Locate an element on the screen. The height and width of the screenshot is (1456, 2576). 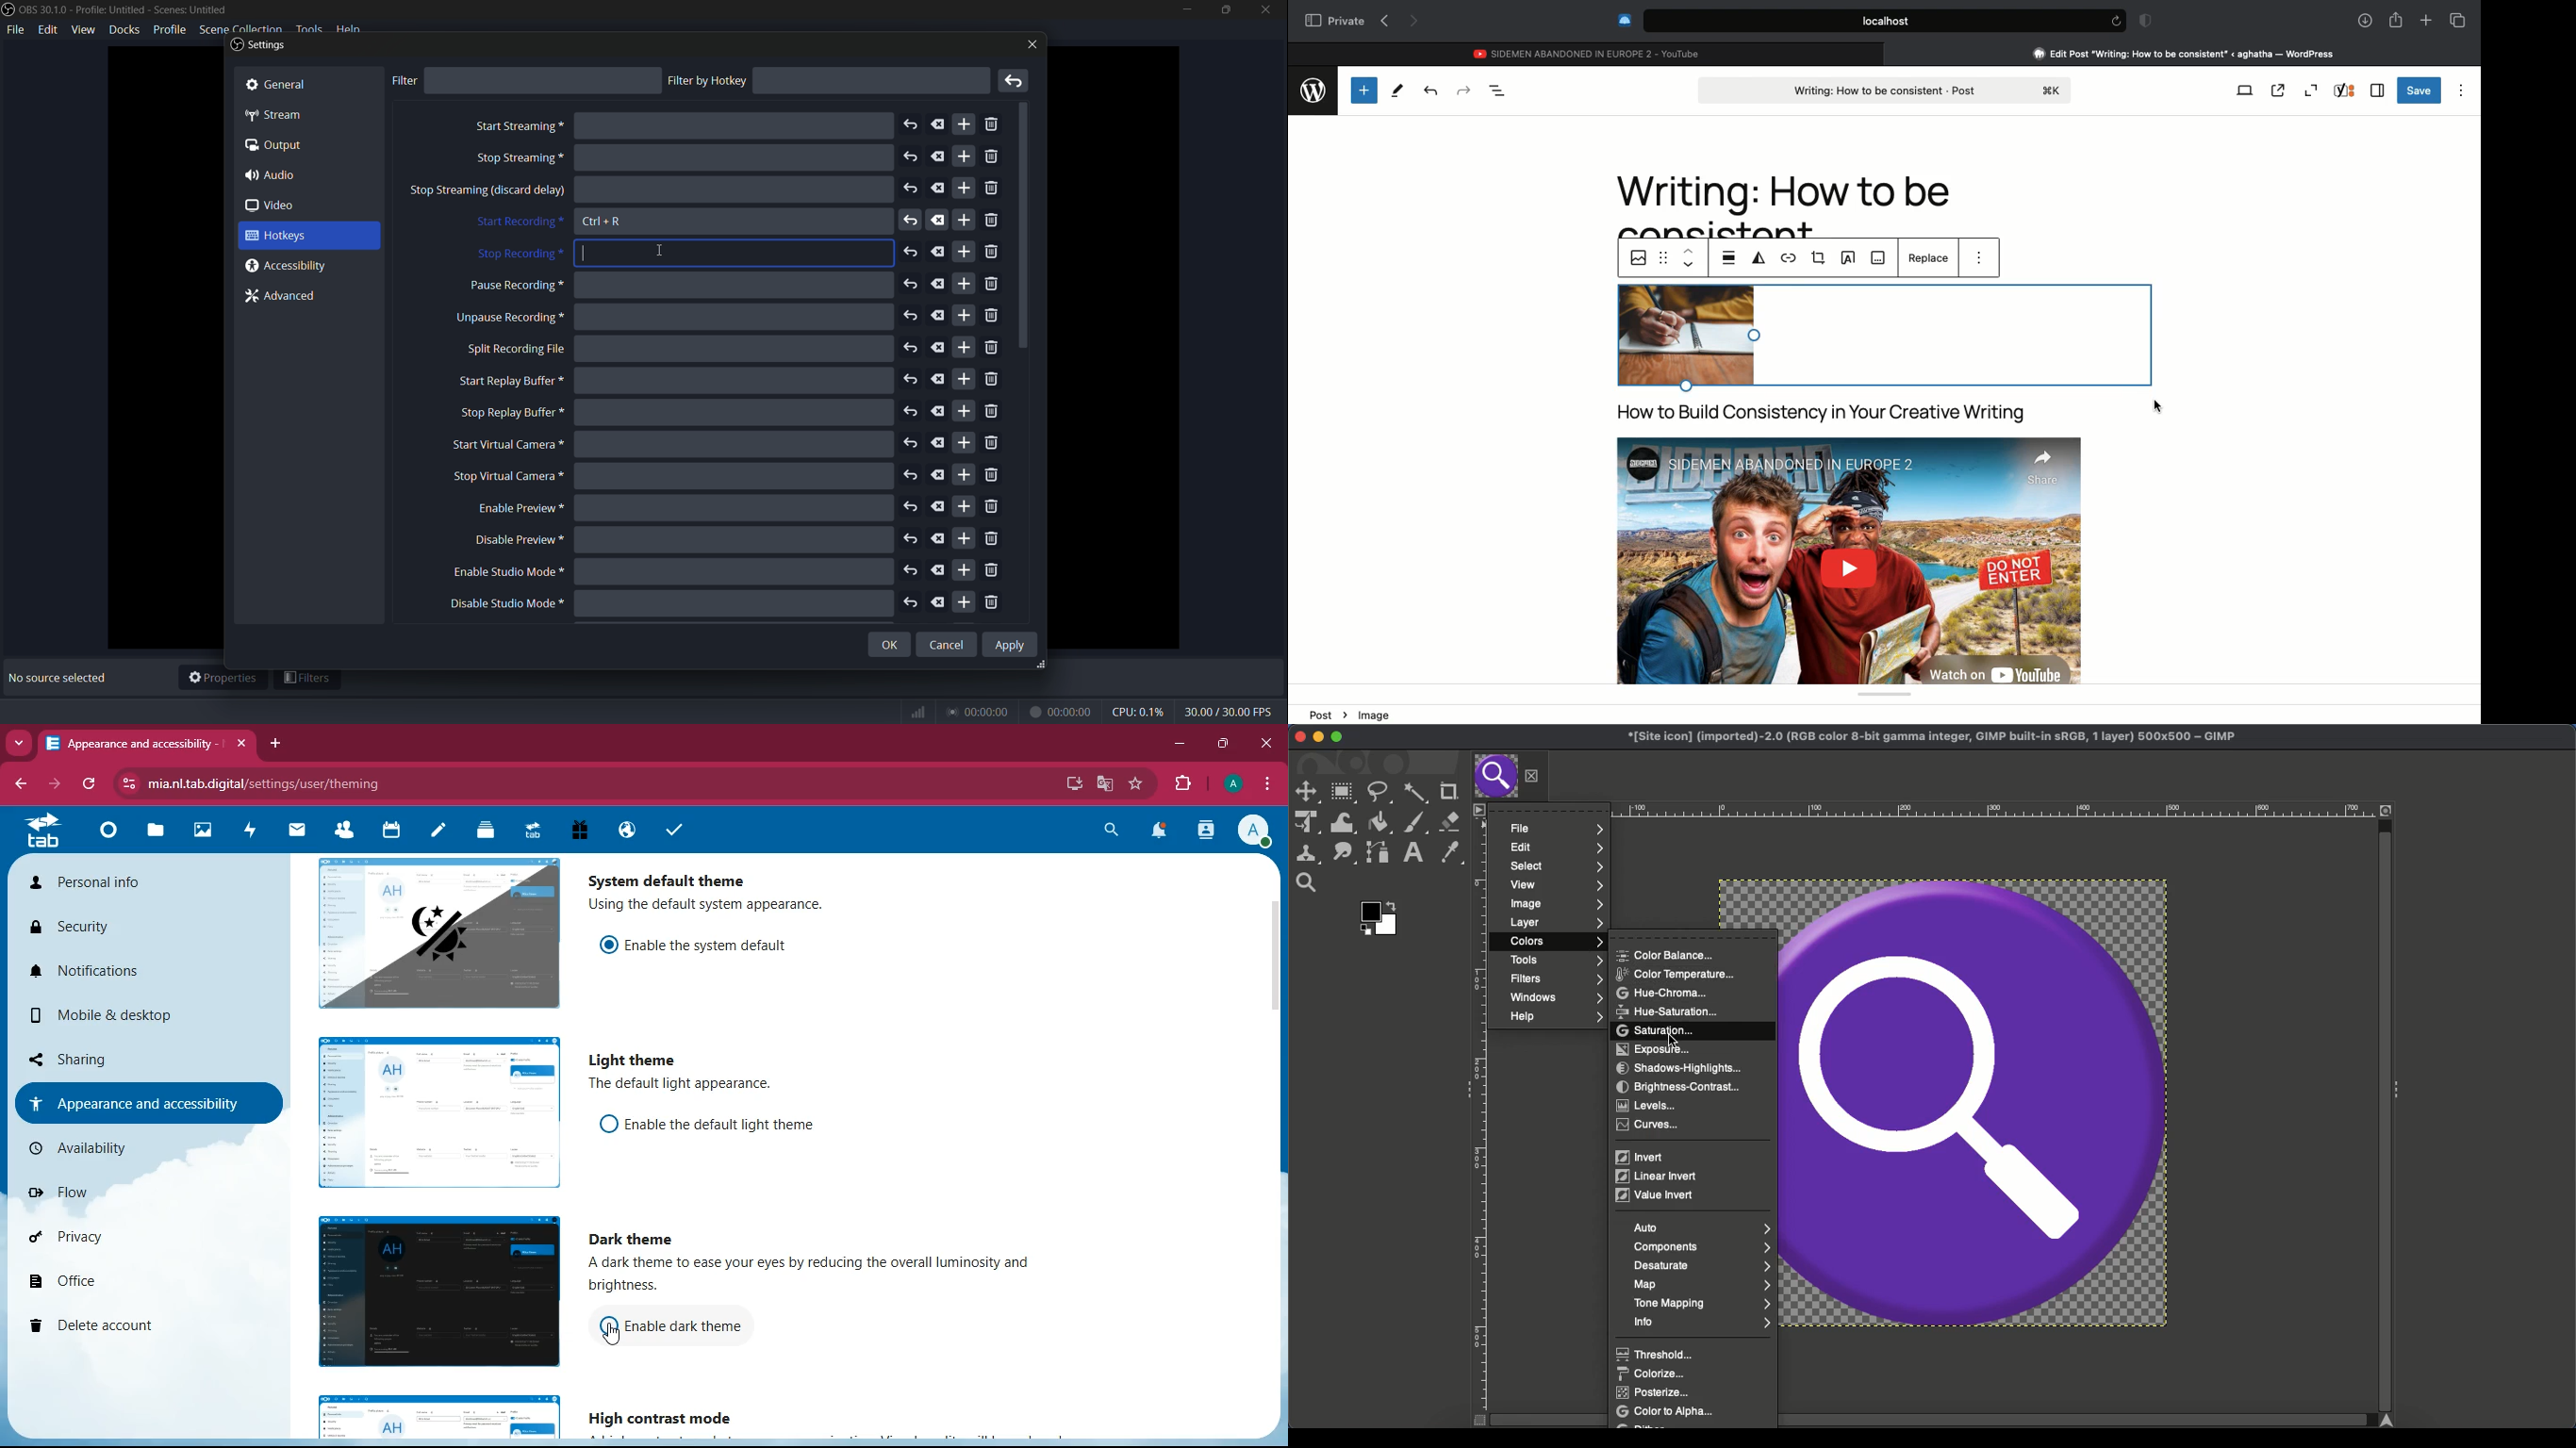
delete is located at coordinates (939, 348).